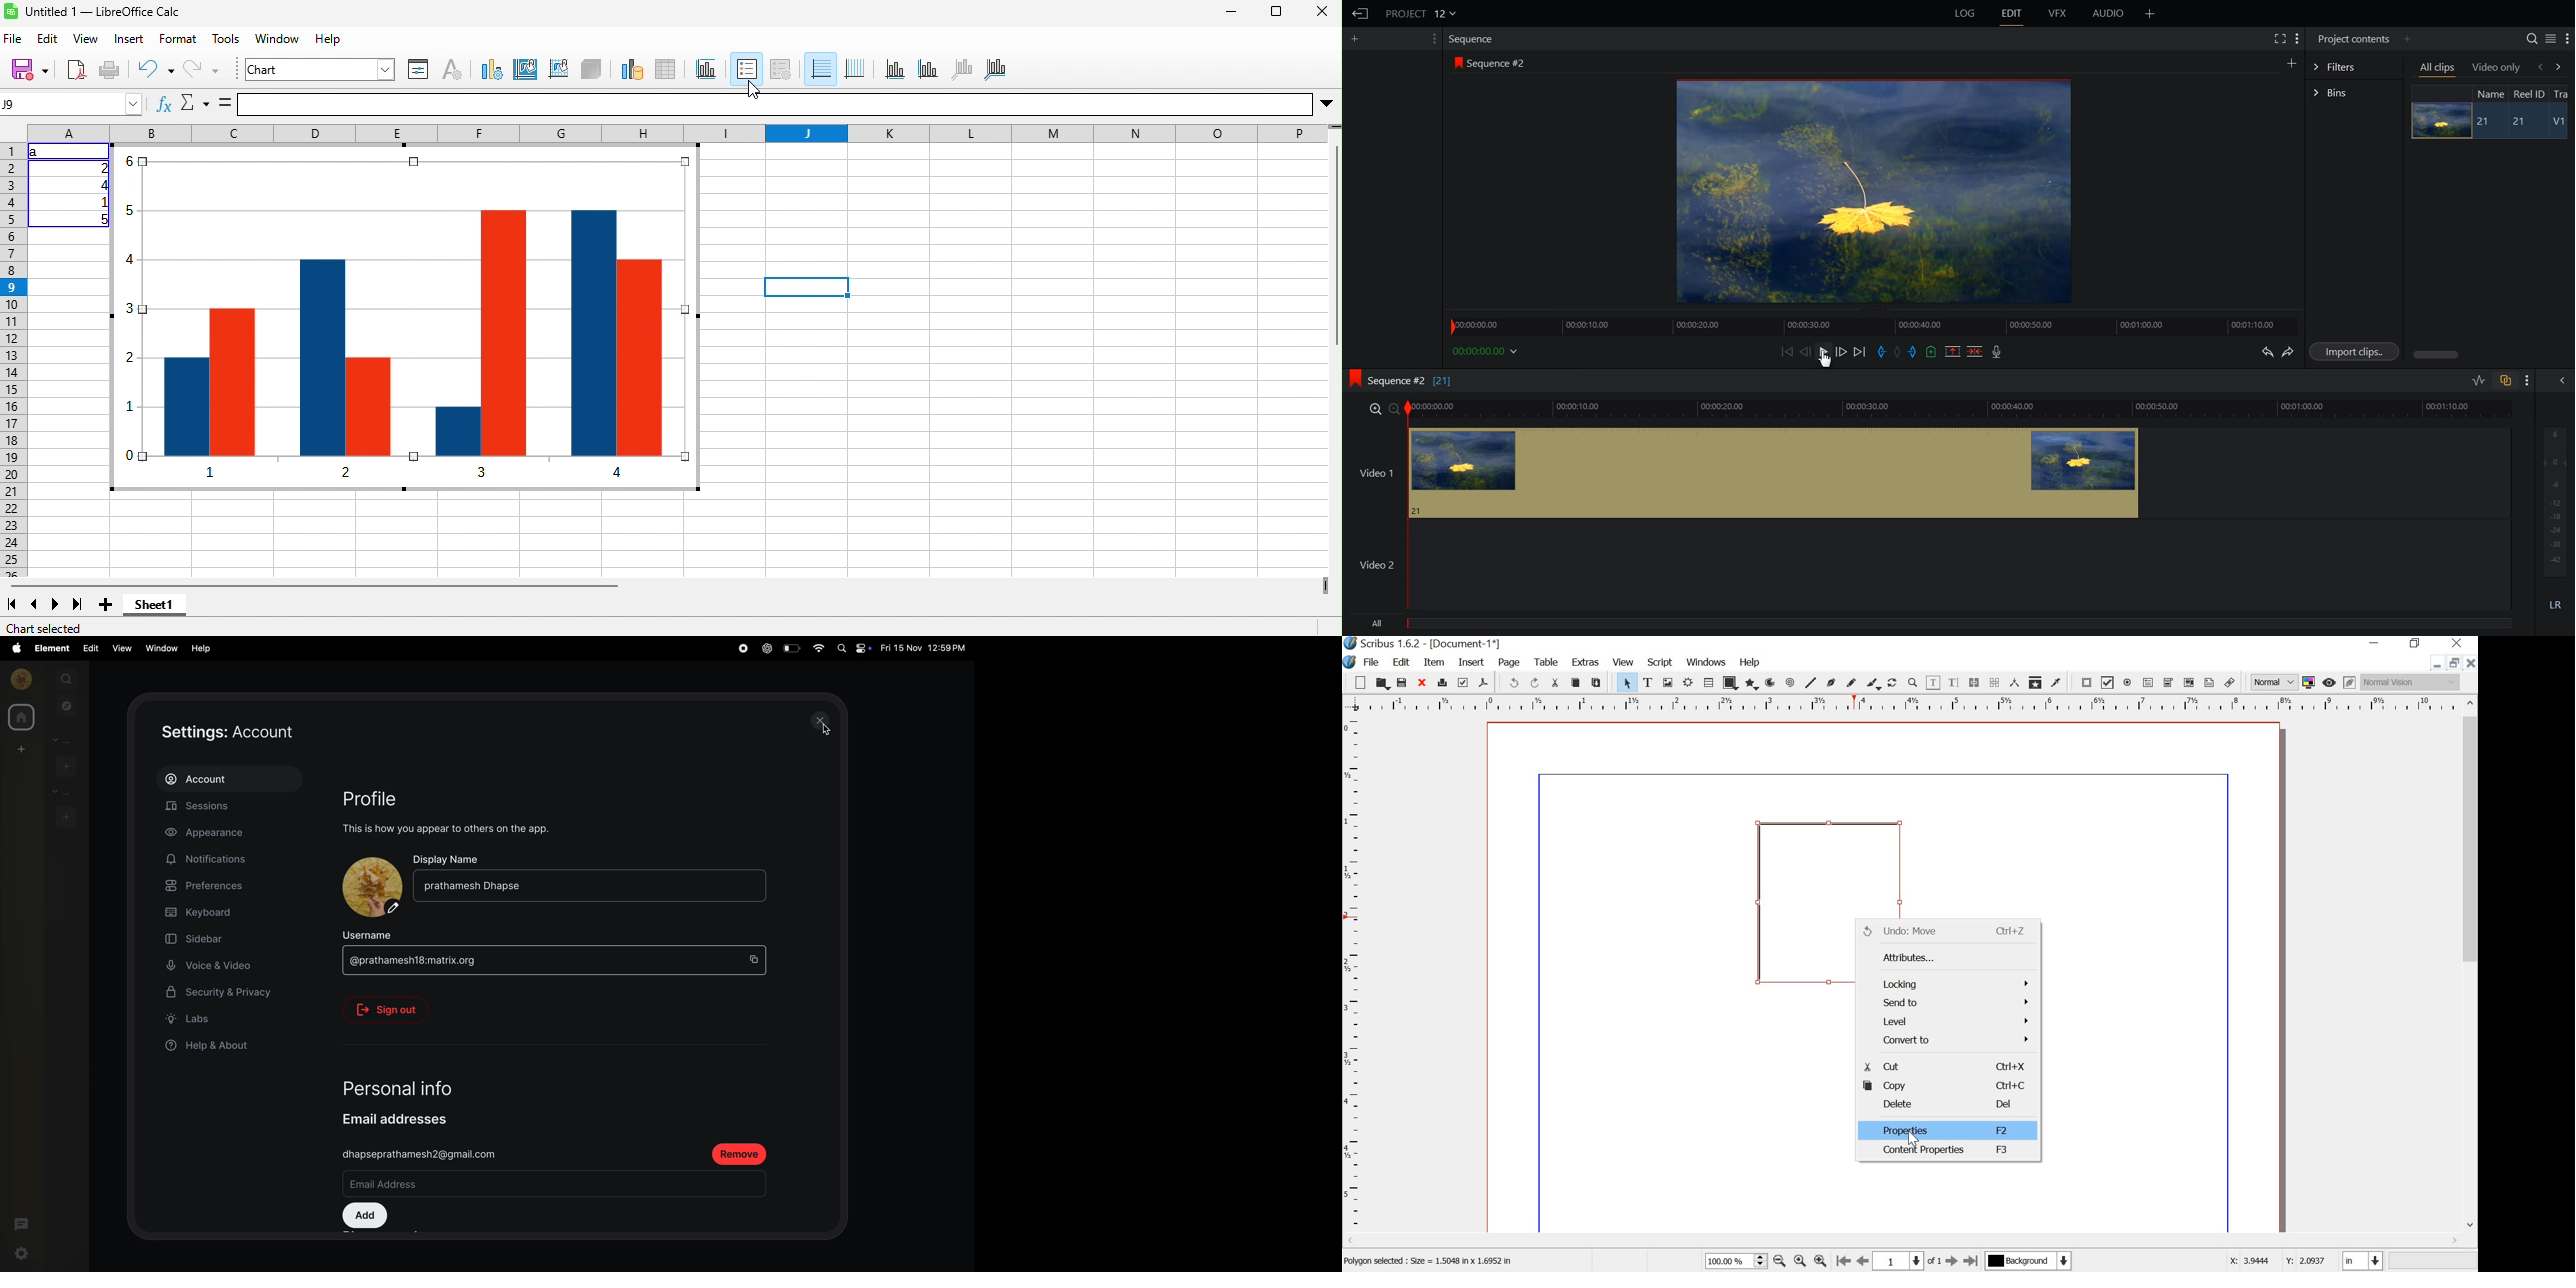 The image size is (2576, 1288). I want to click on AUDIO, so click(2110, 13).